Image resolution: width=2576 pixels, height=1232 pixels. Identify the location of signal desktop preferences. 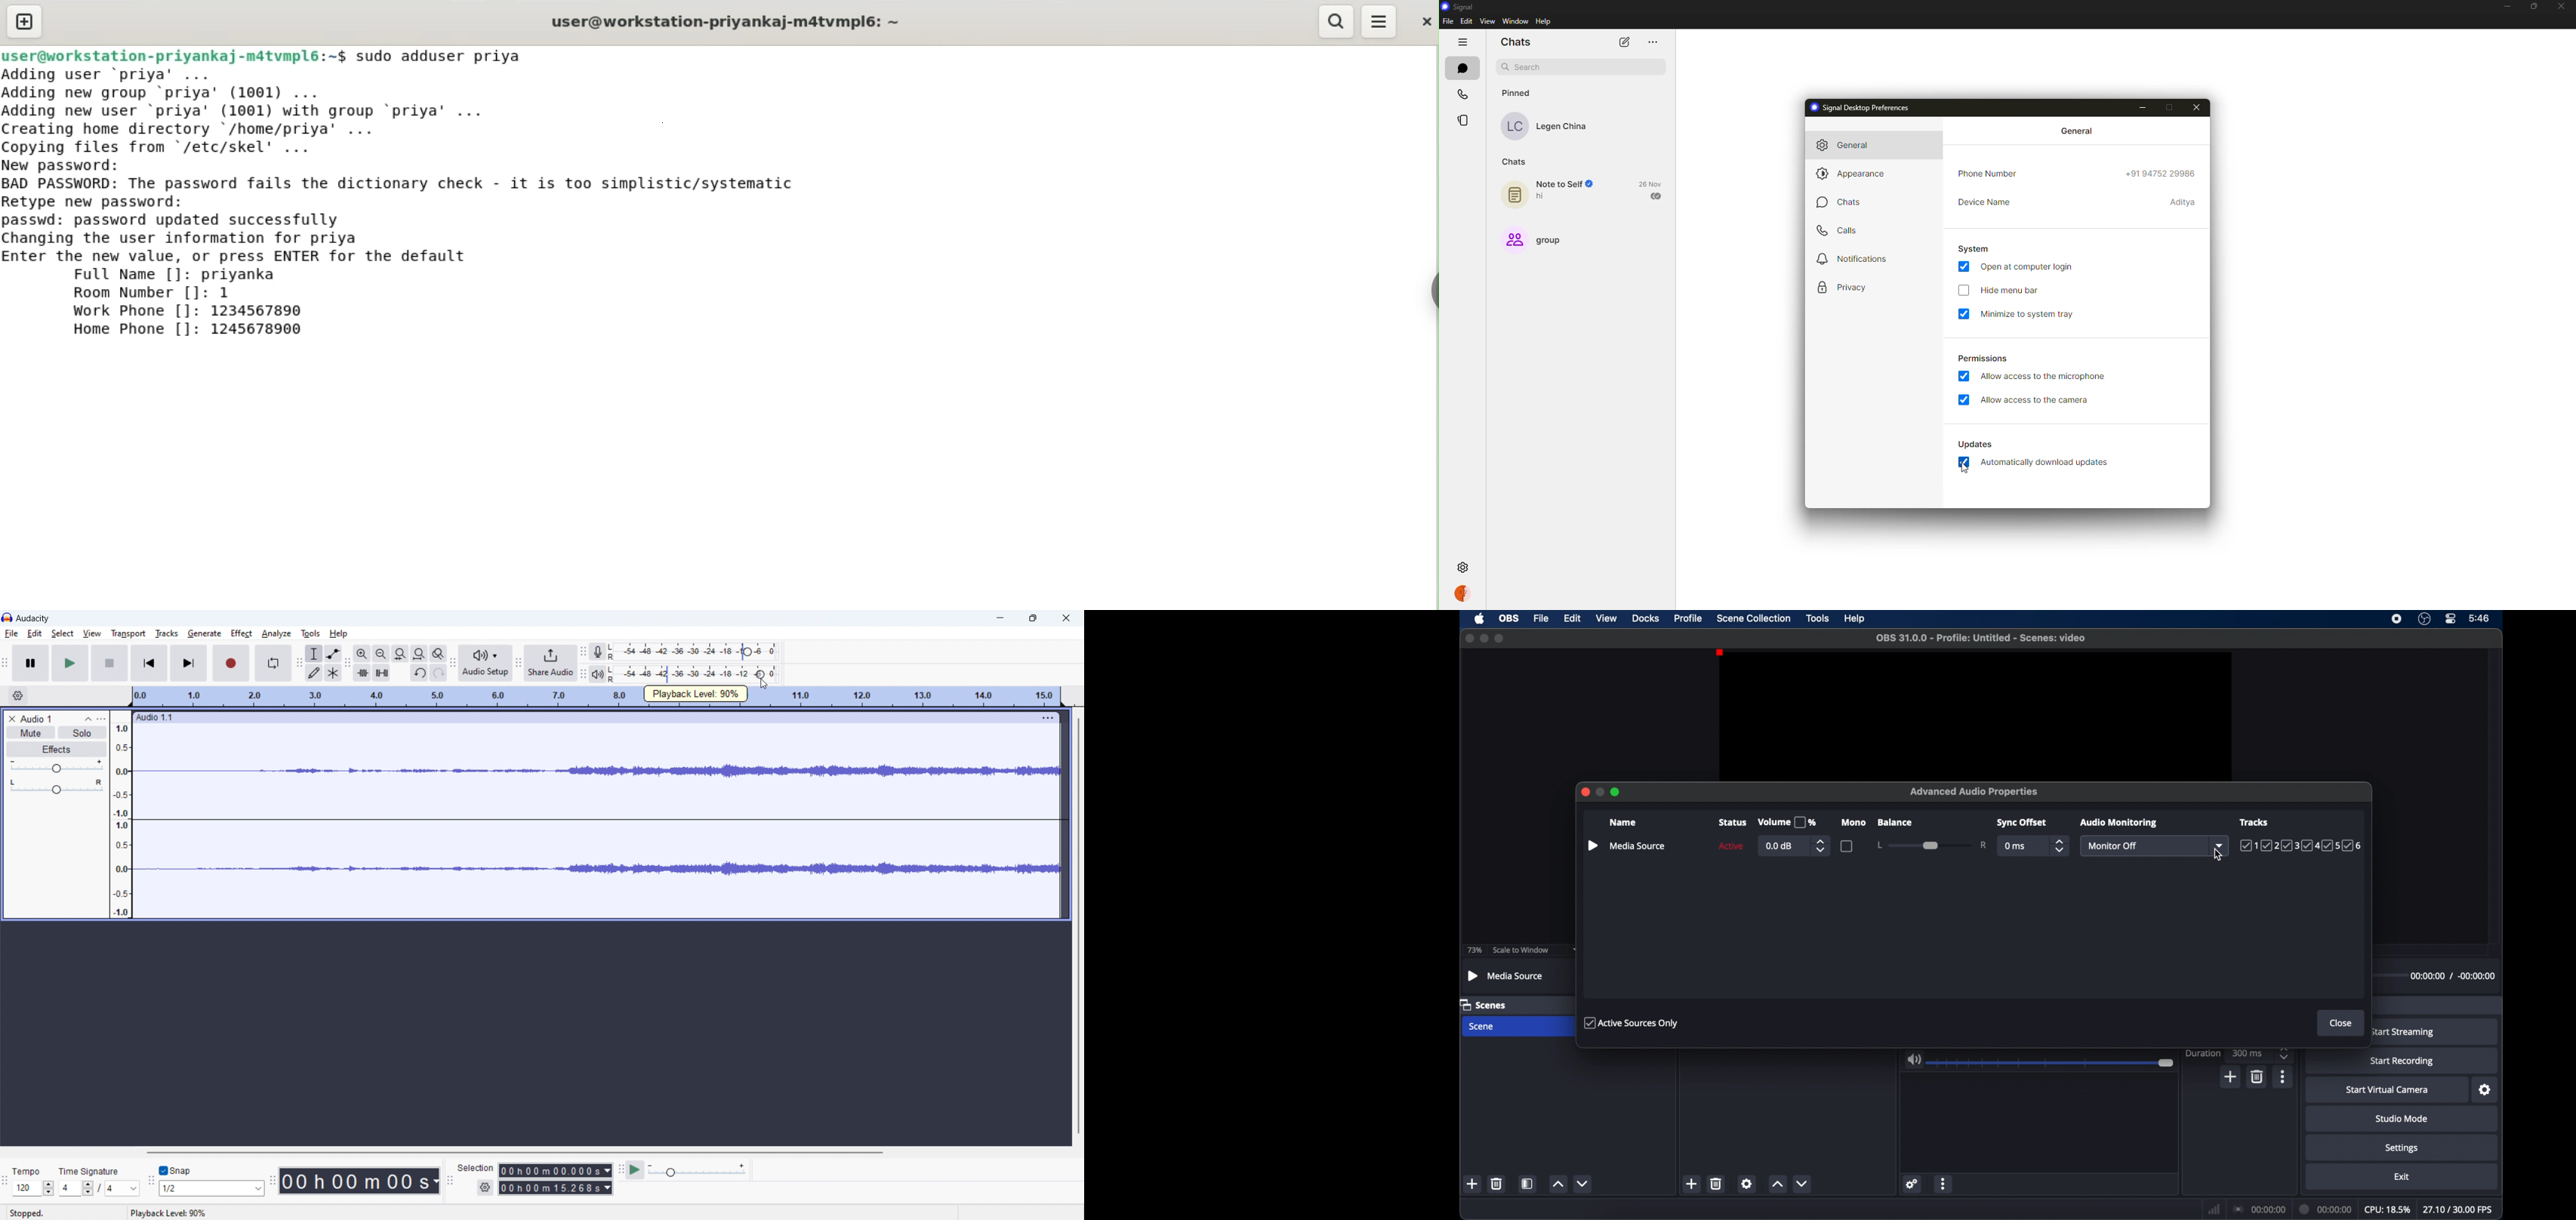
(1862, 107).